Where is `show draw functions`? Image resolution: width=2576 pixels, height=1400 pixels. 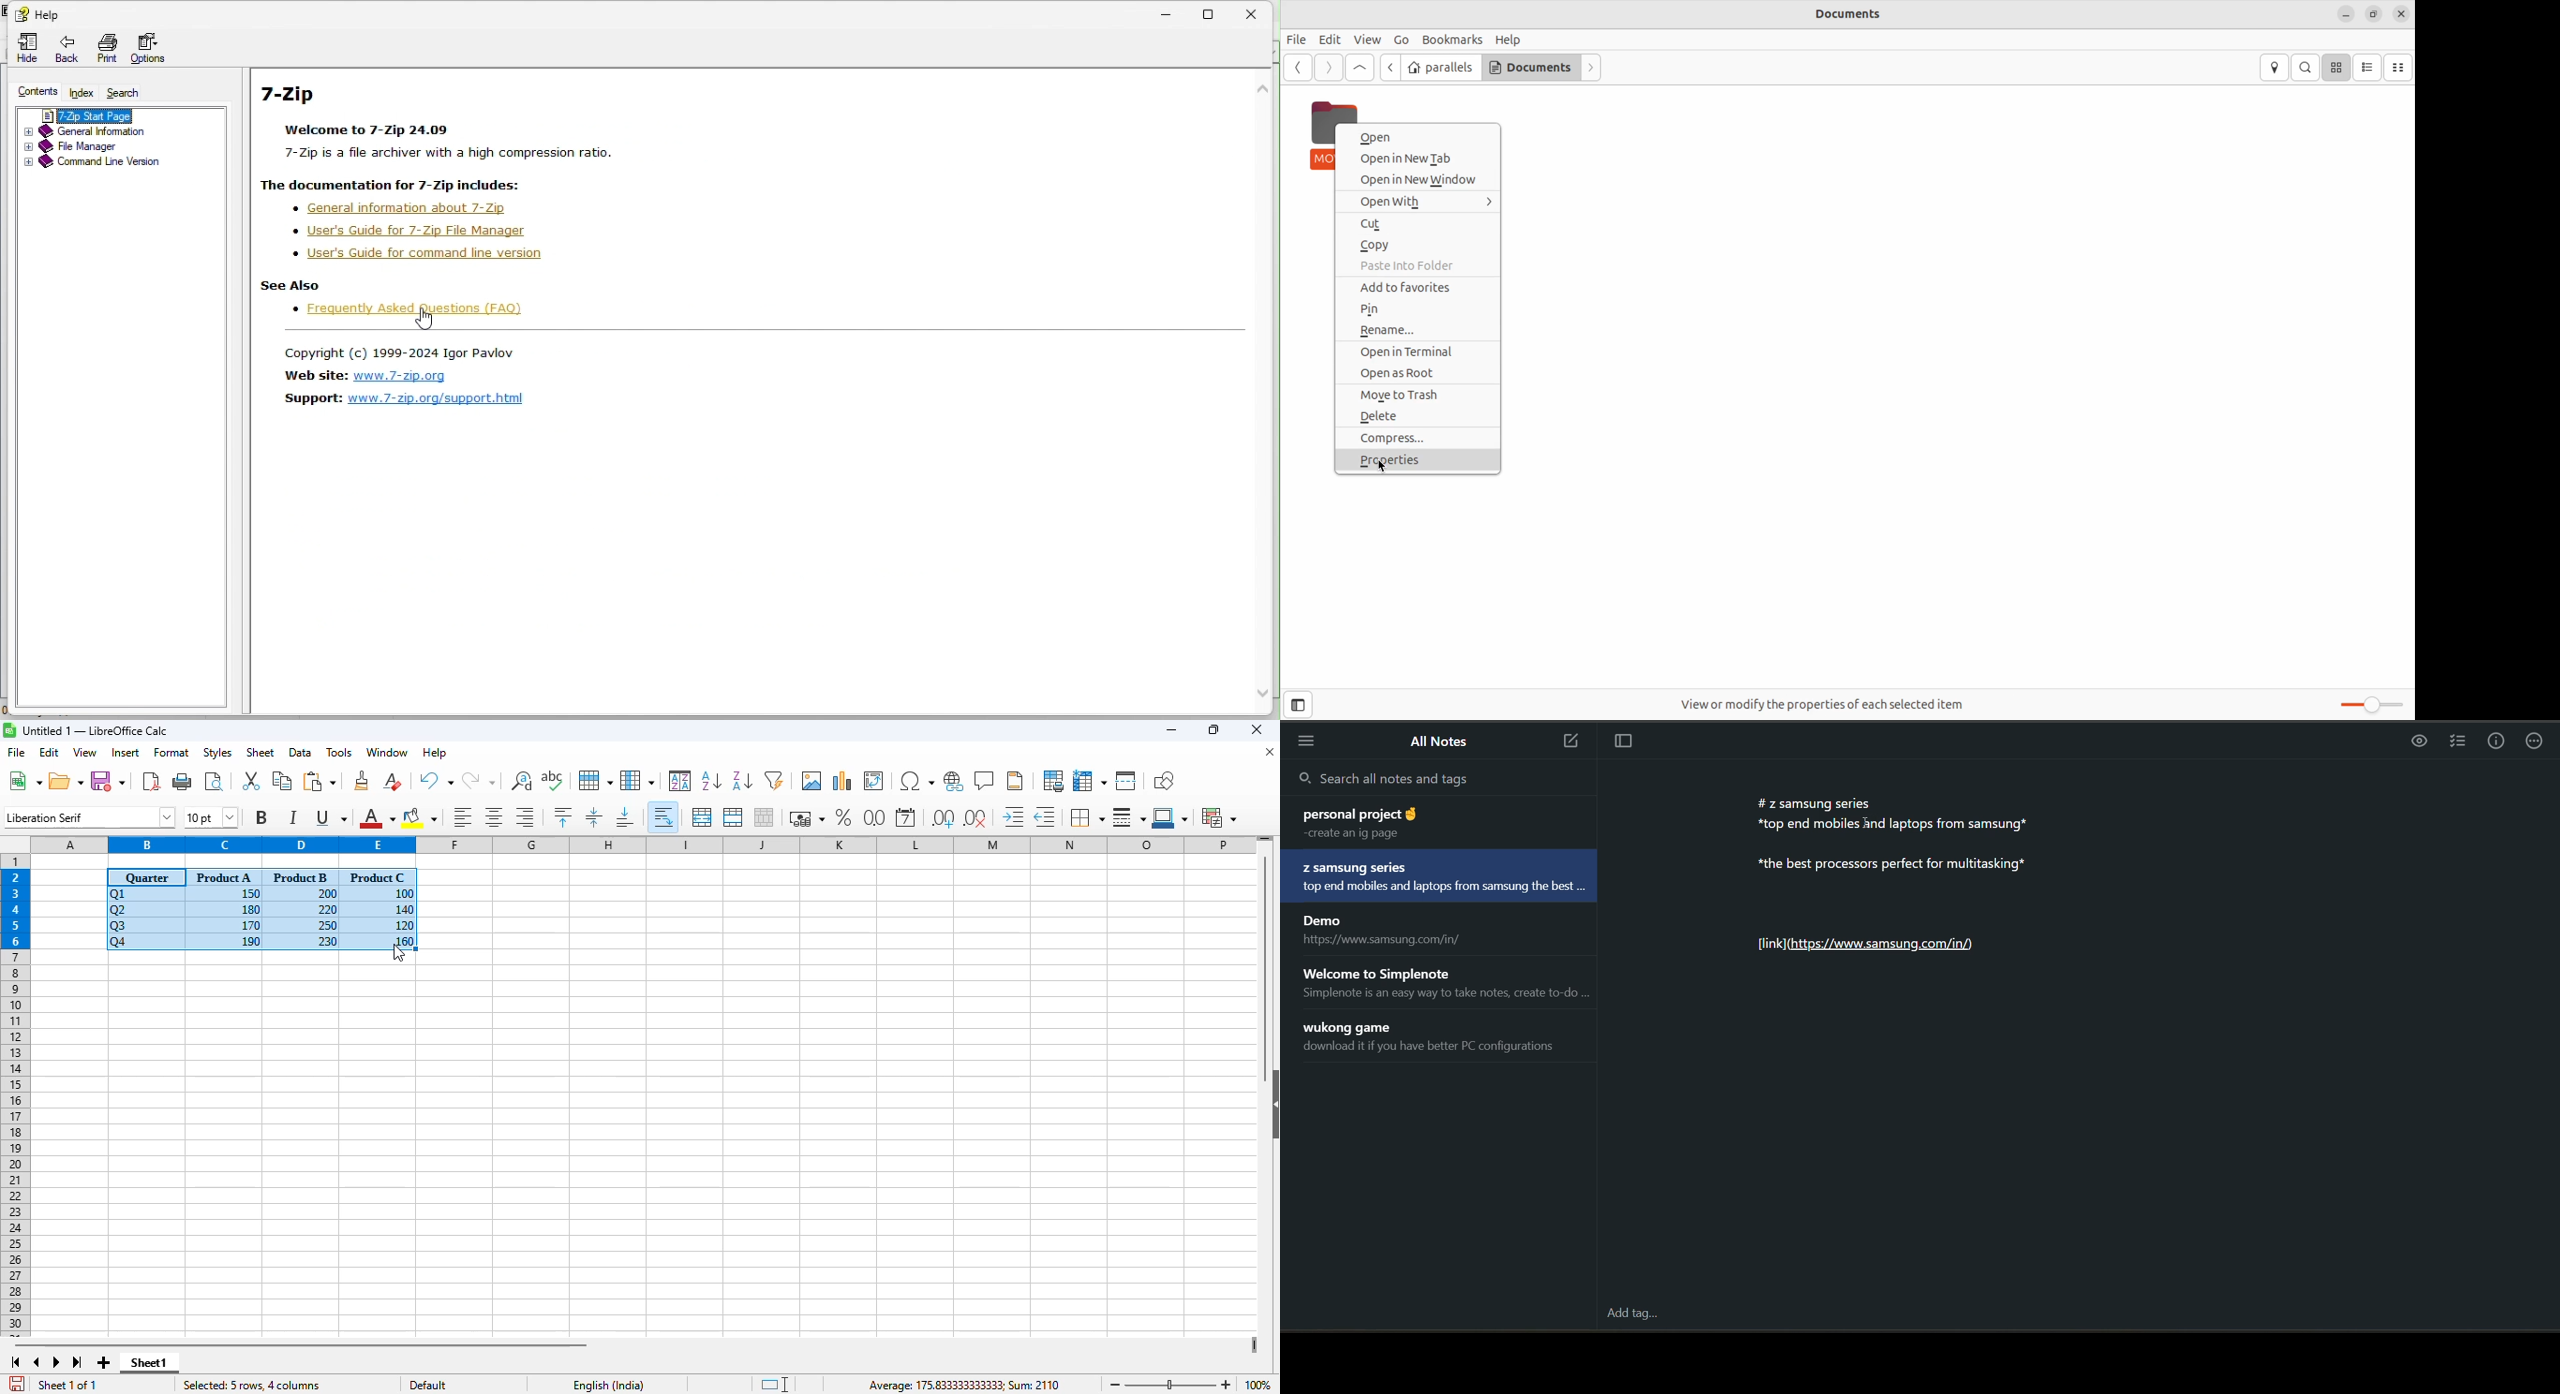 show draw functions is located at coordinates (1163, 780).